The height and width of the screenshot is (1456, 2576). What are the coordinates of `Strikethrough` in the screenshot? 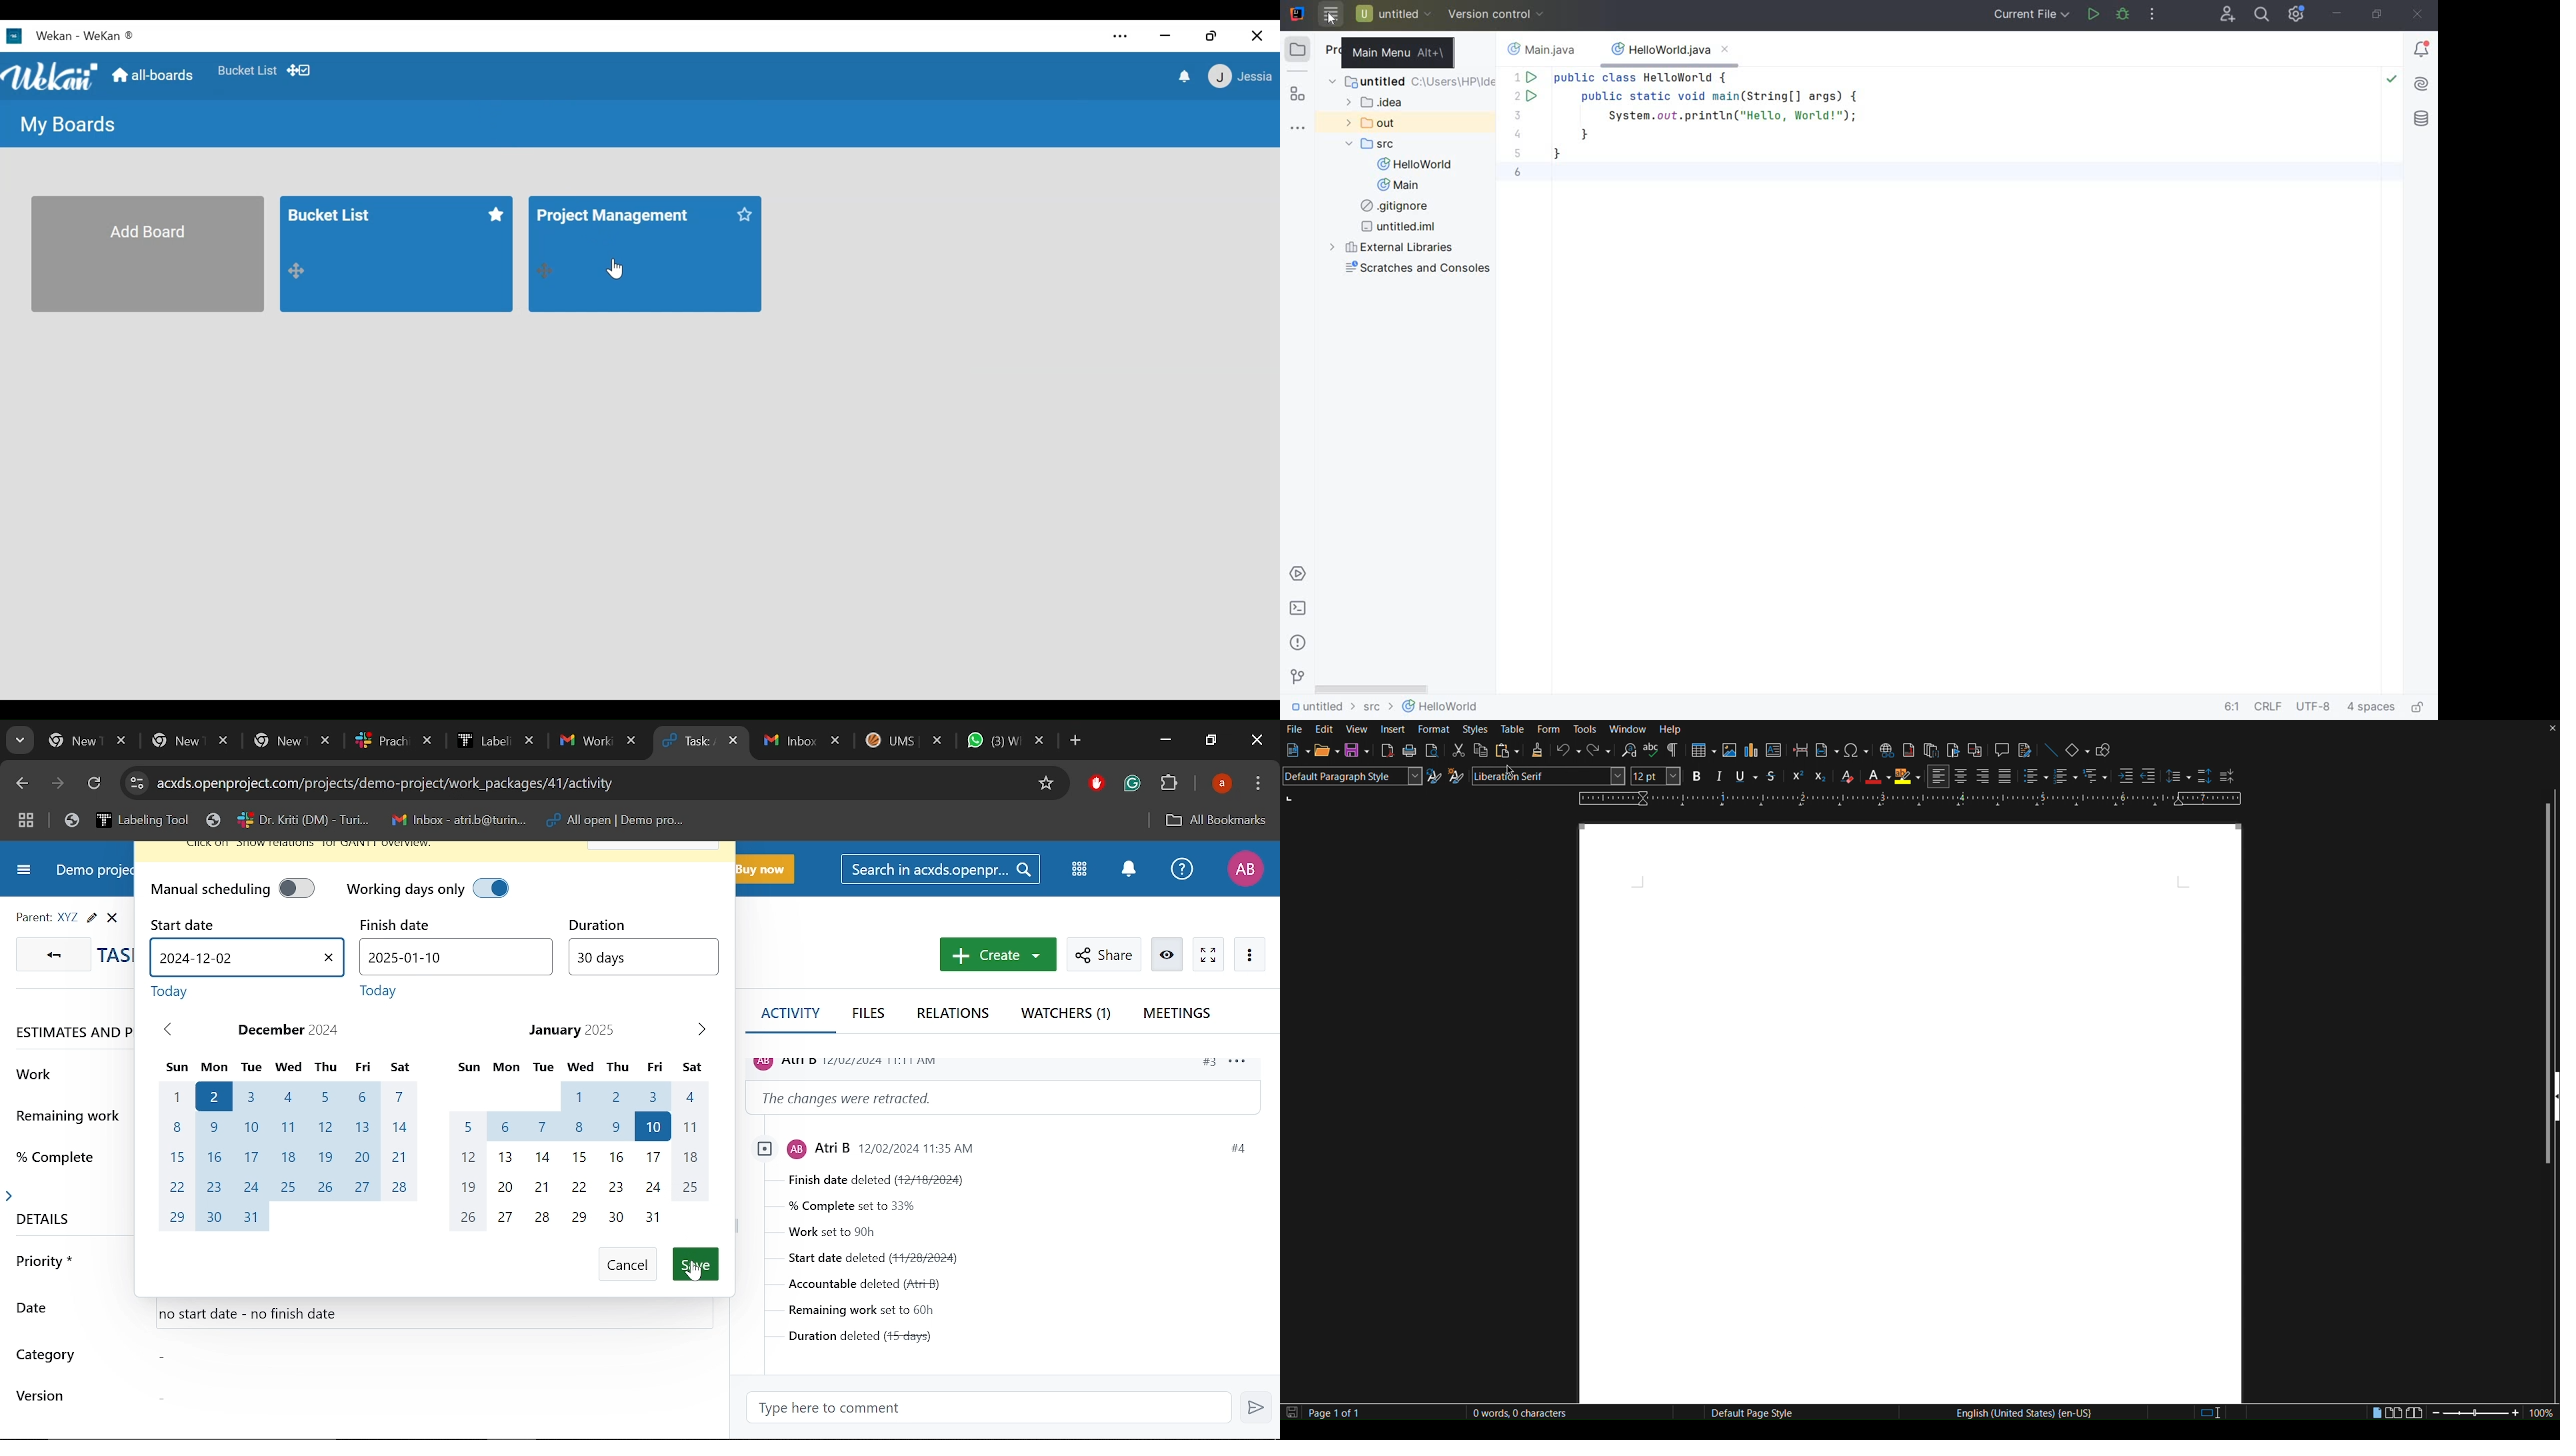 It's located at (1771, 775).